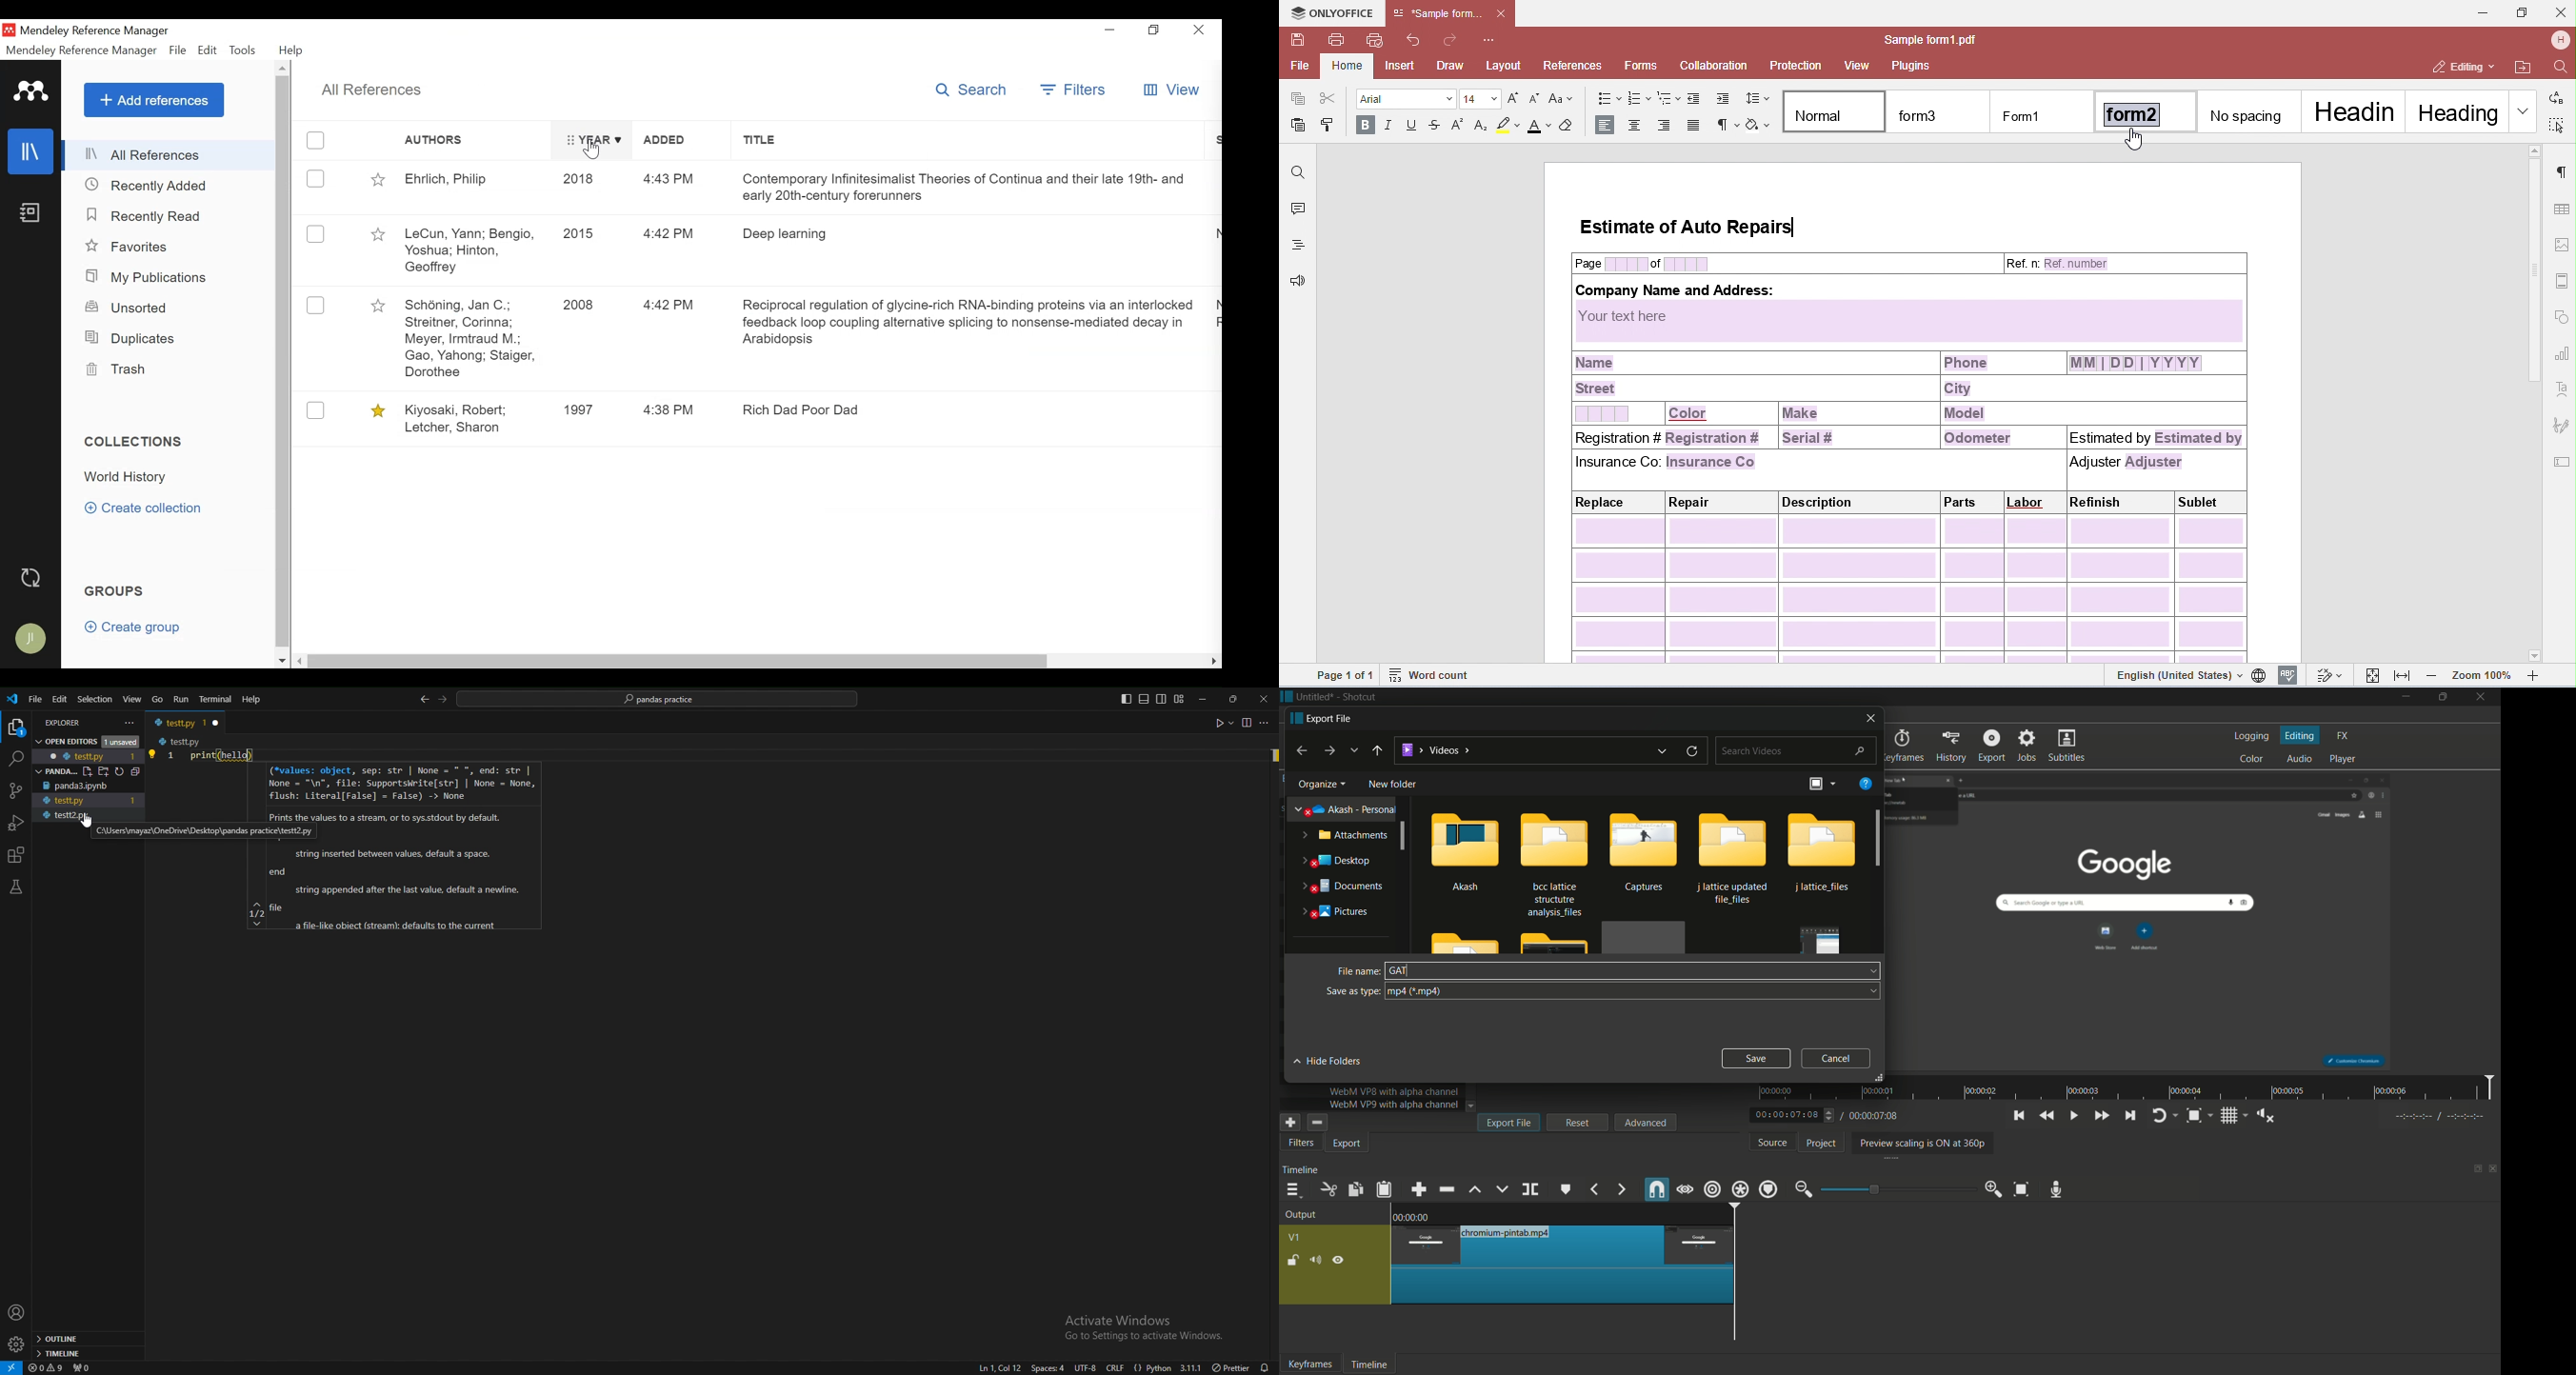  Describe the element at coordinates (1392, 785) in the screenshot. I see `new folder` at that location.